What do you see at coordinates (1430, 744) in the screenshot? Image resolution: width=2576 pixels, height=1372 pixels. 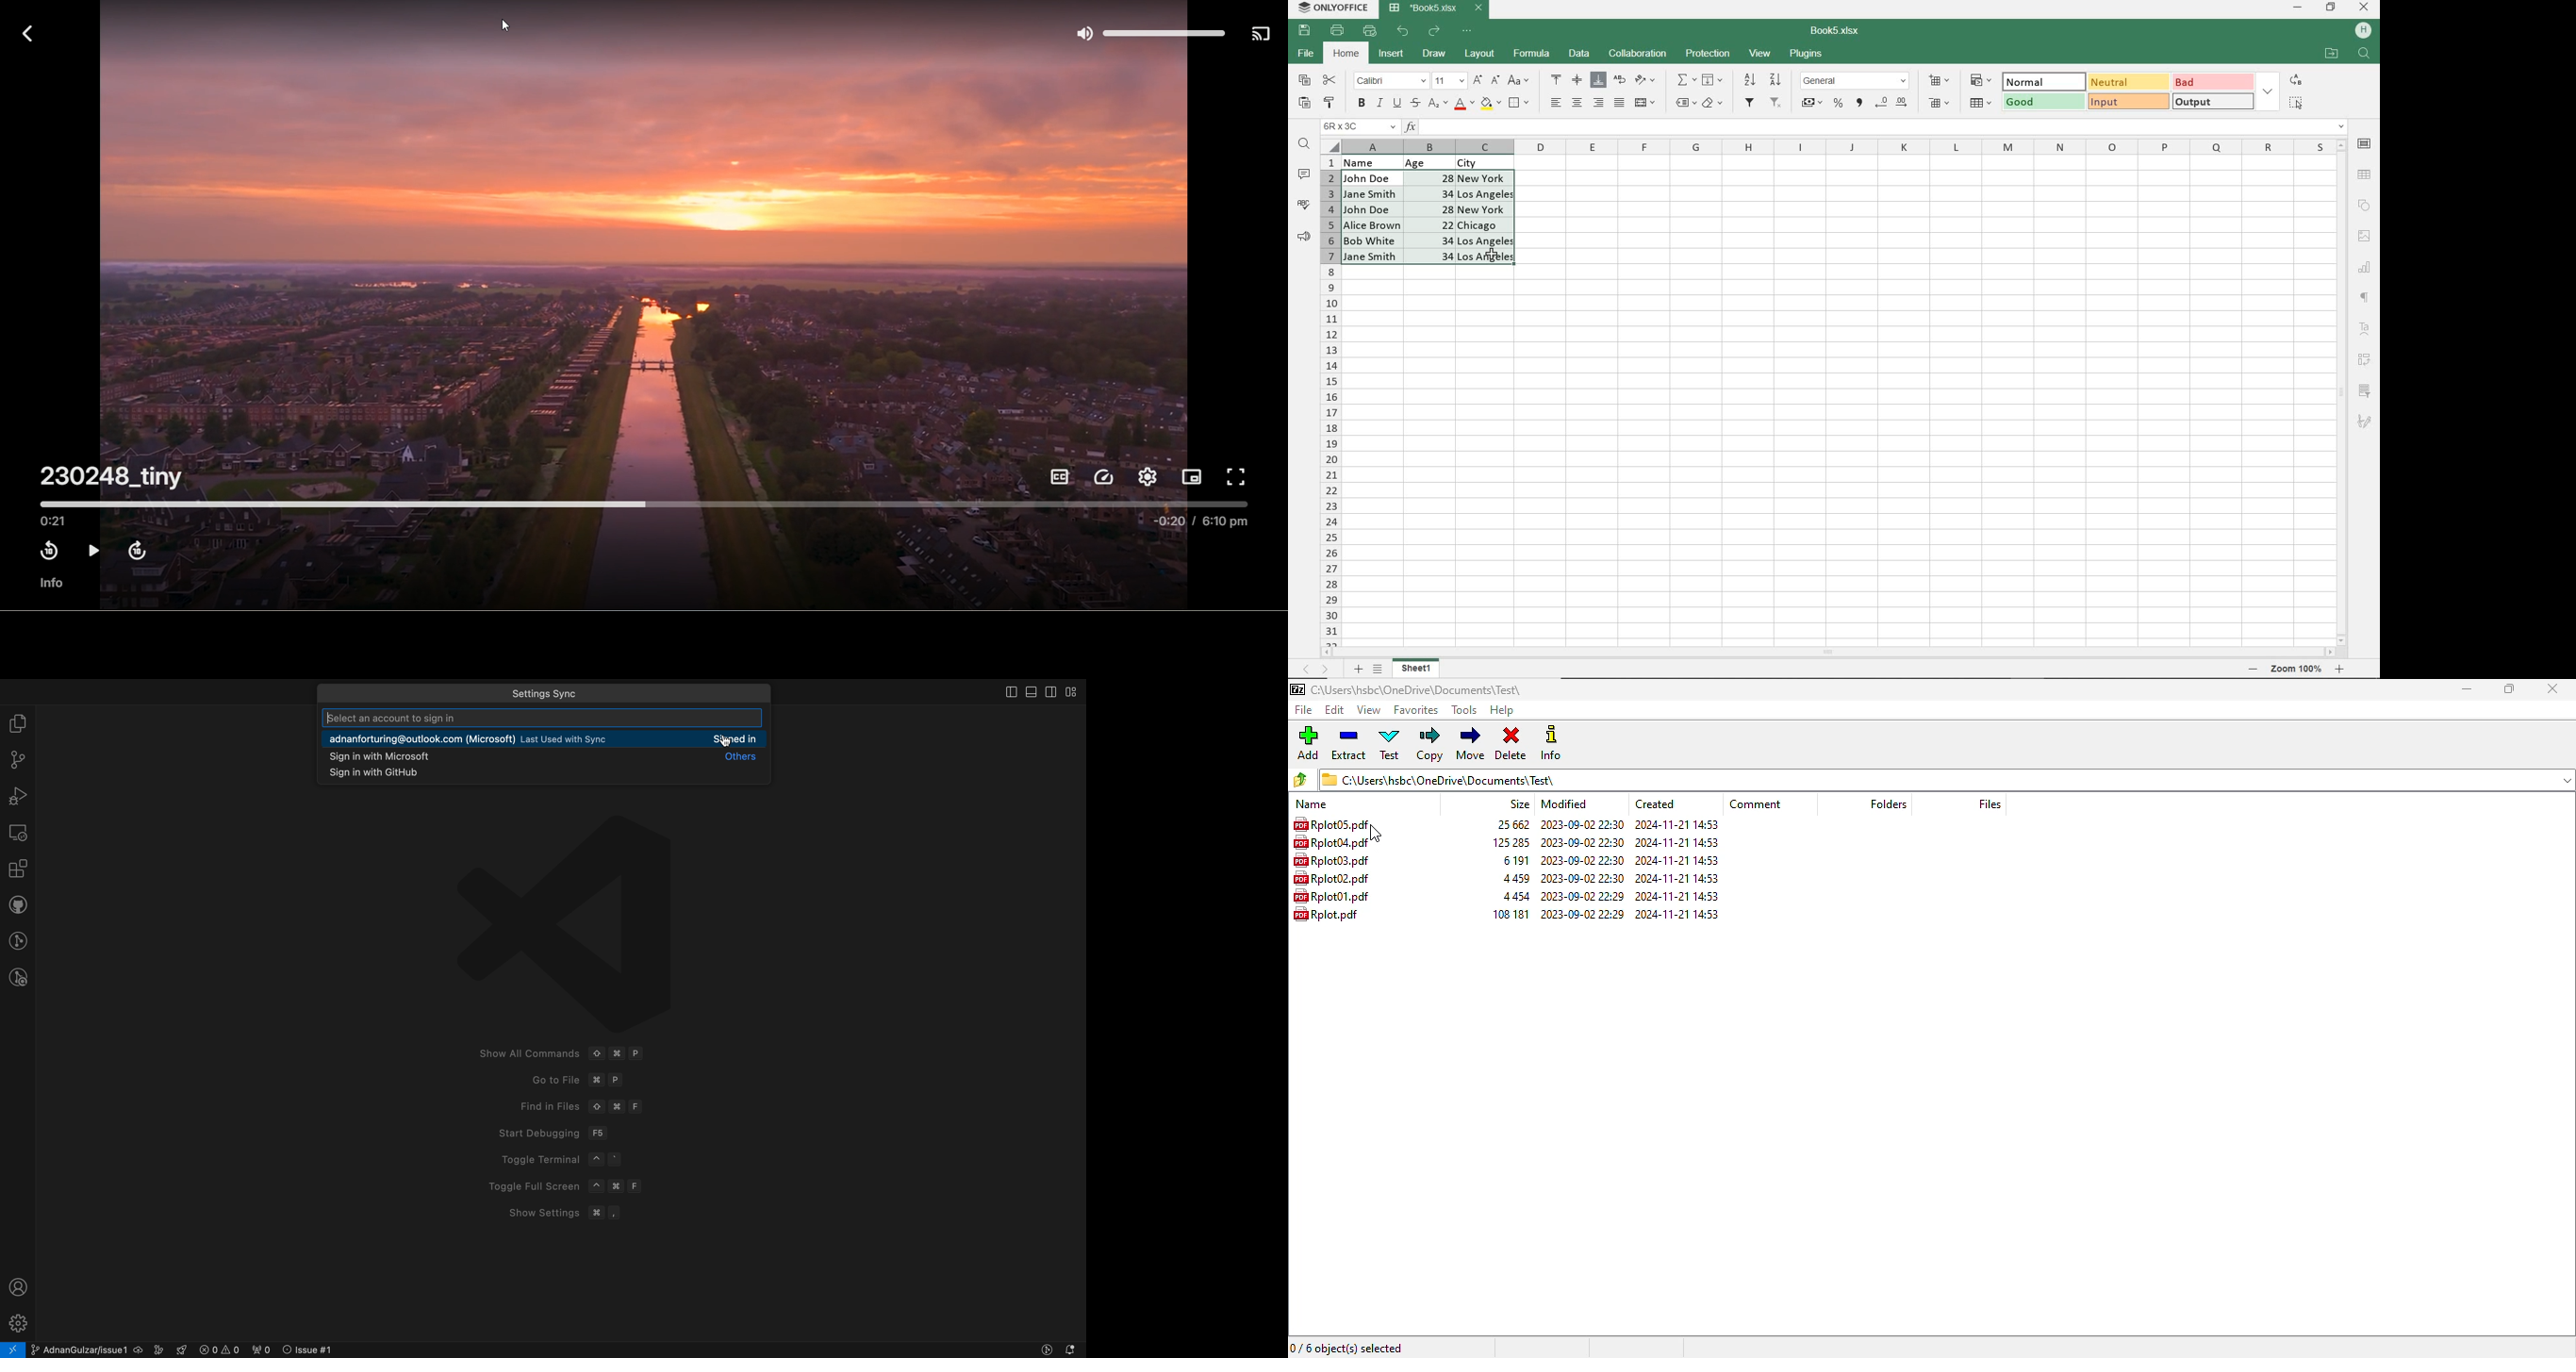 I see `copy` at bounding box center [1430, 744].